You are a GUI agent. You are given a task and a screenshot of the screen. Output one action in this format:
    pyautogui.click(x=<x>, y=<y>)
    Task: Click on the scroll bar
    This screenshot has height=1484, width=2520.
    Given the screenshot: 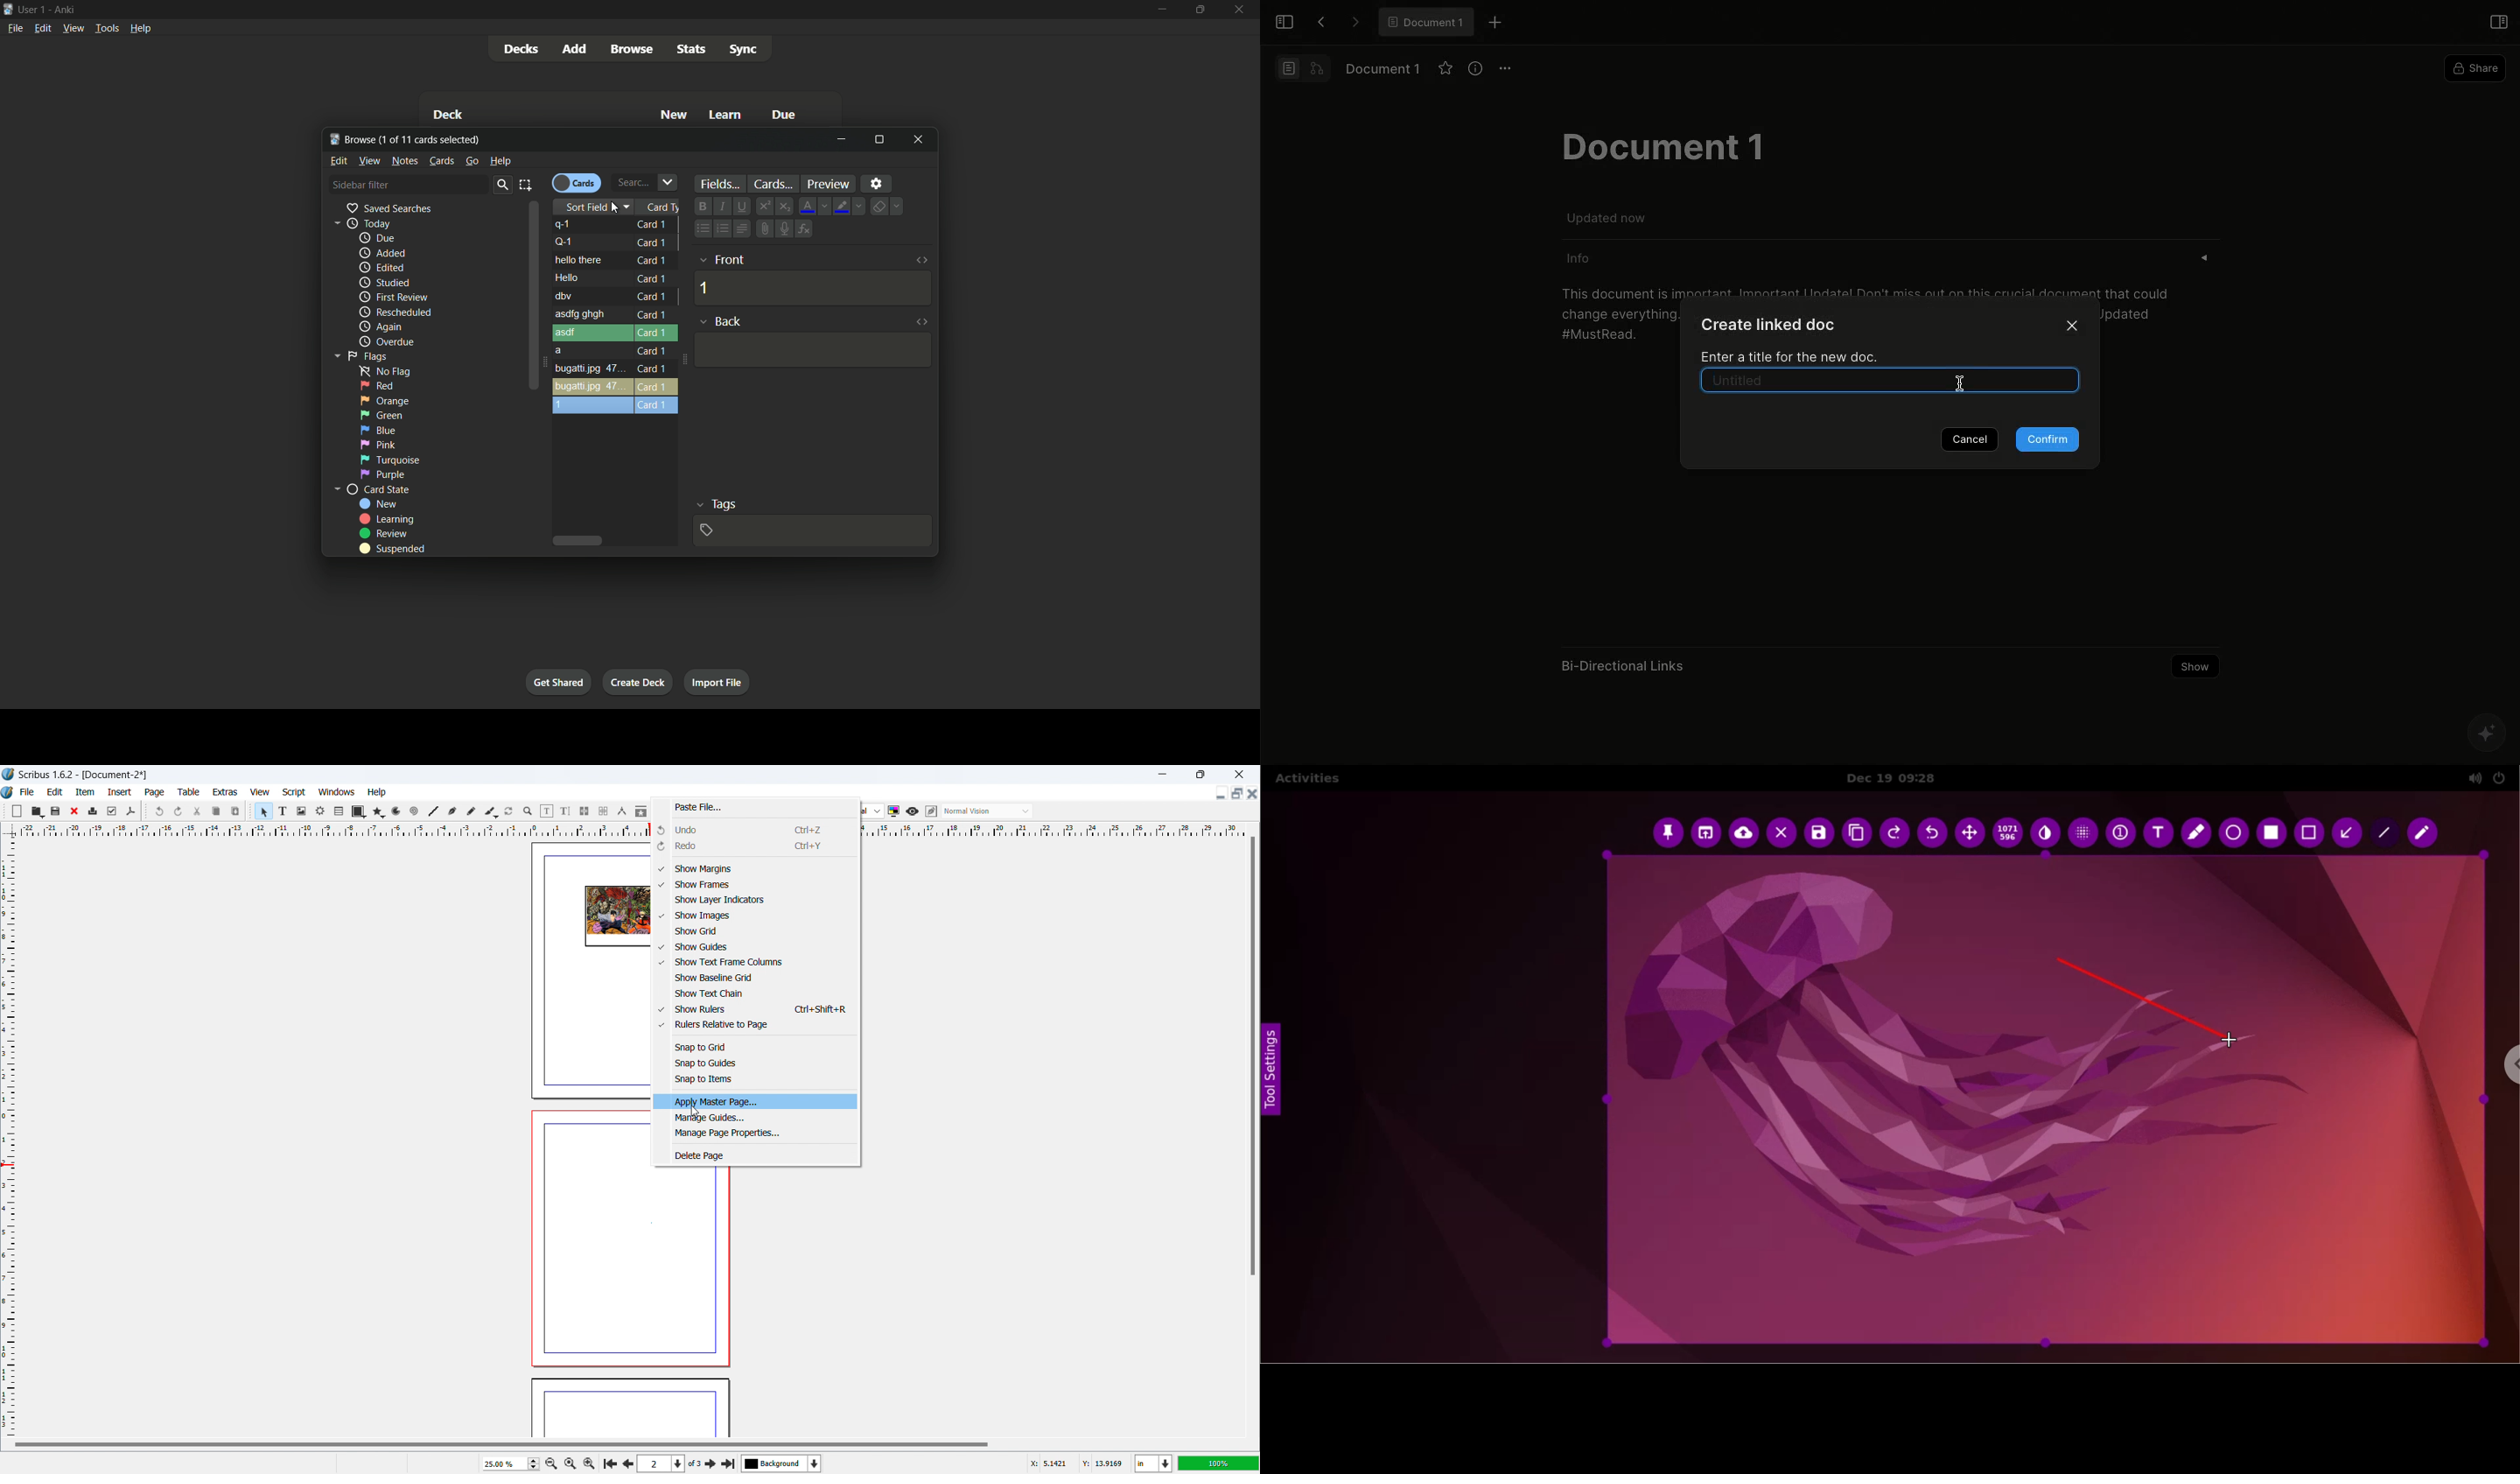 What is the action you would take?
    pyautogui.click(x=579, y=540)
    